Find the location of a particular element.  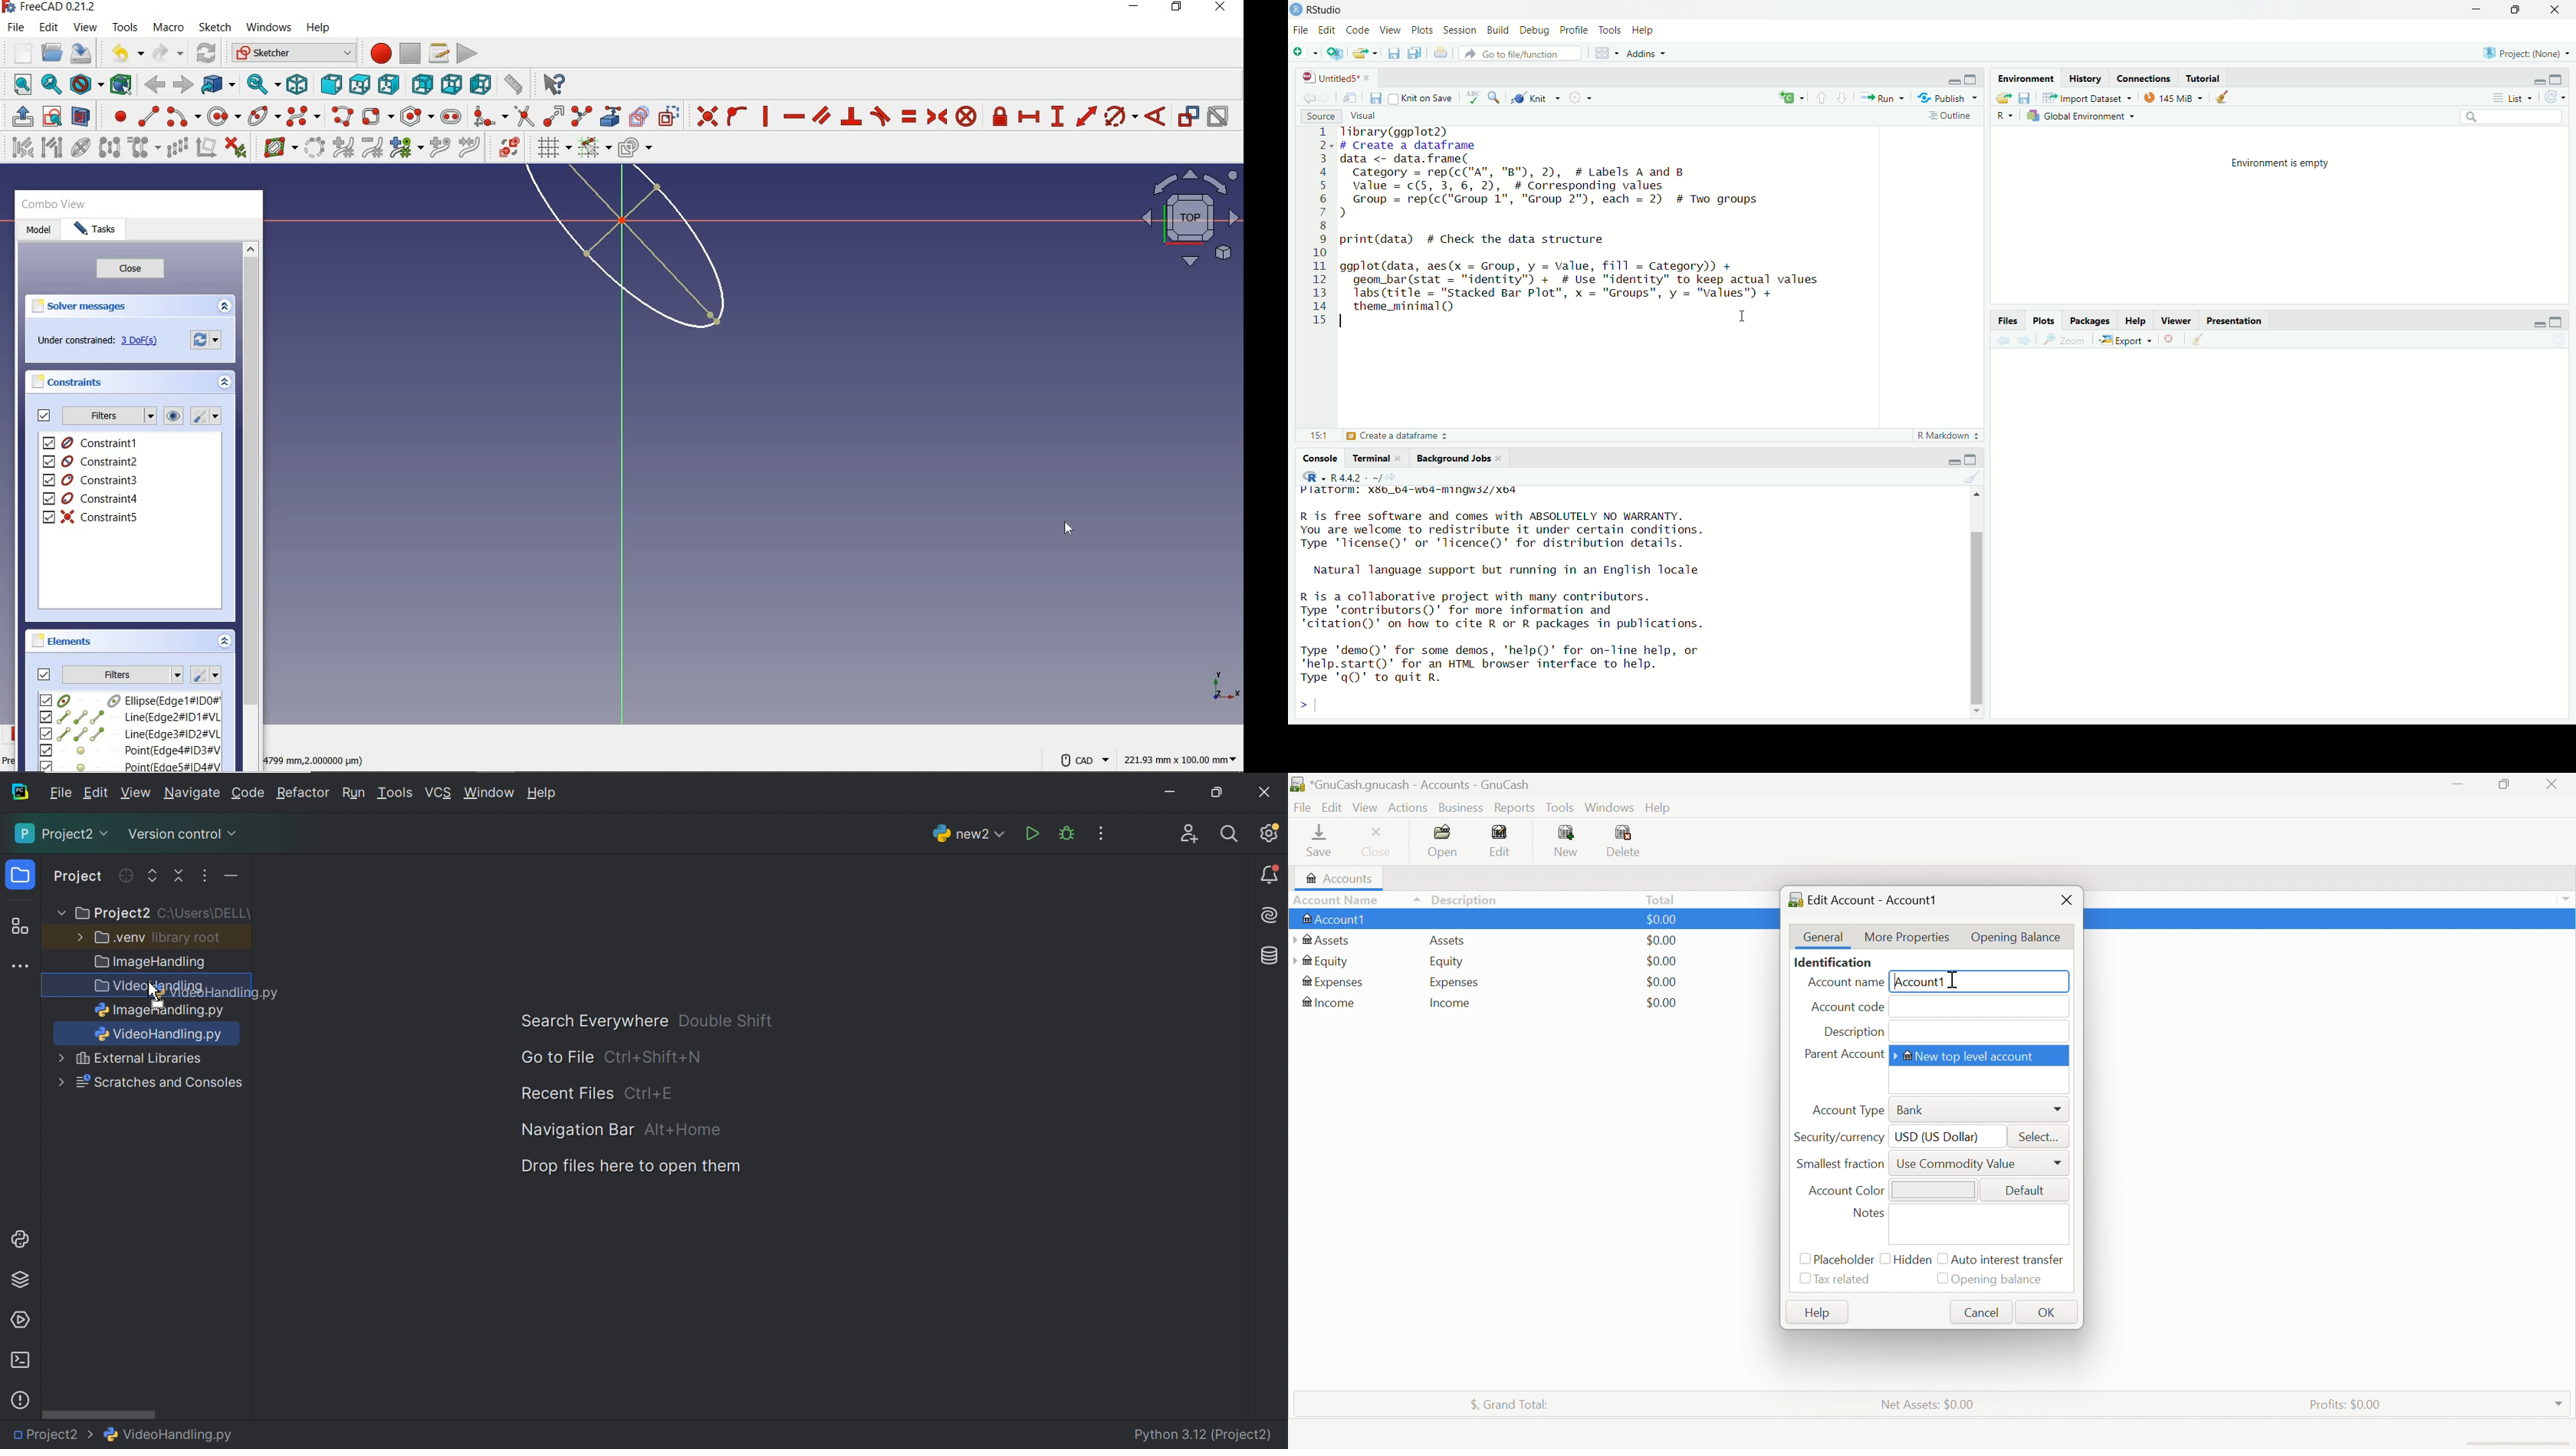

Notifications is located at coordinates (1271, 875).